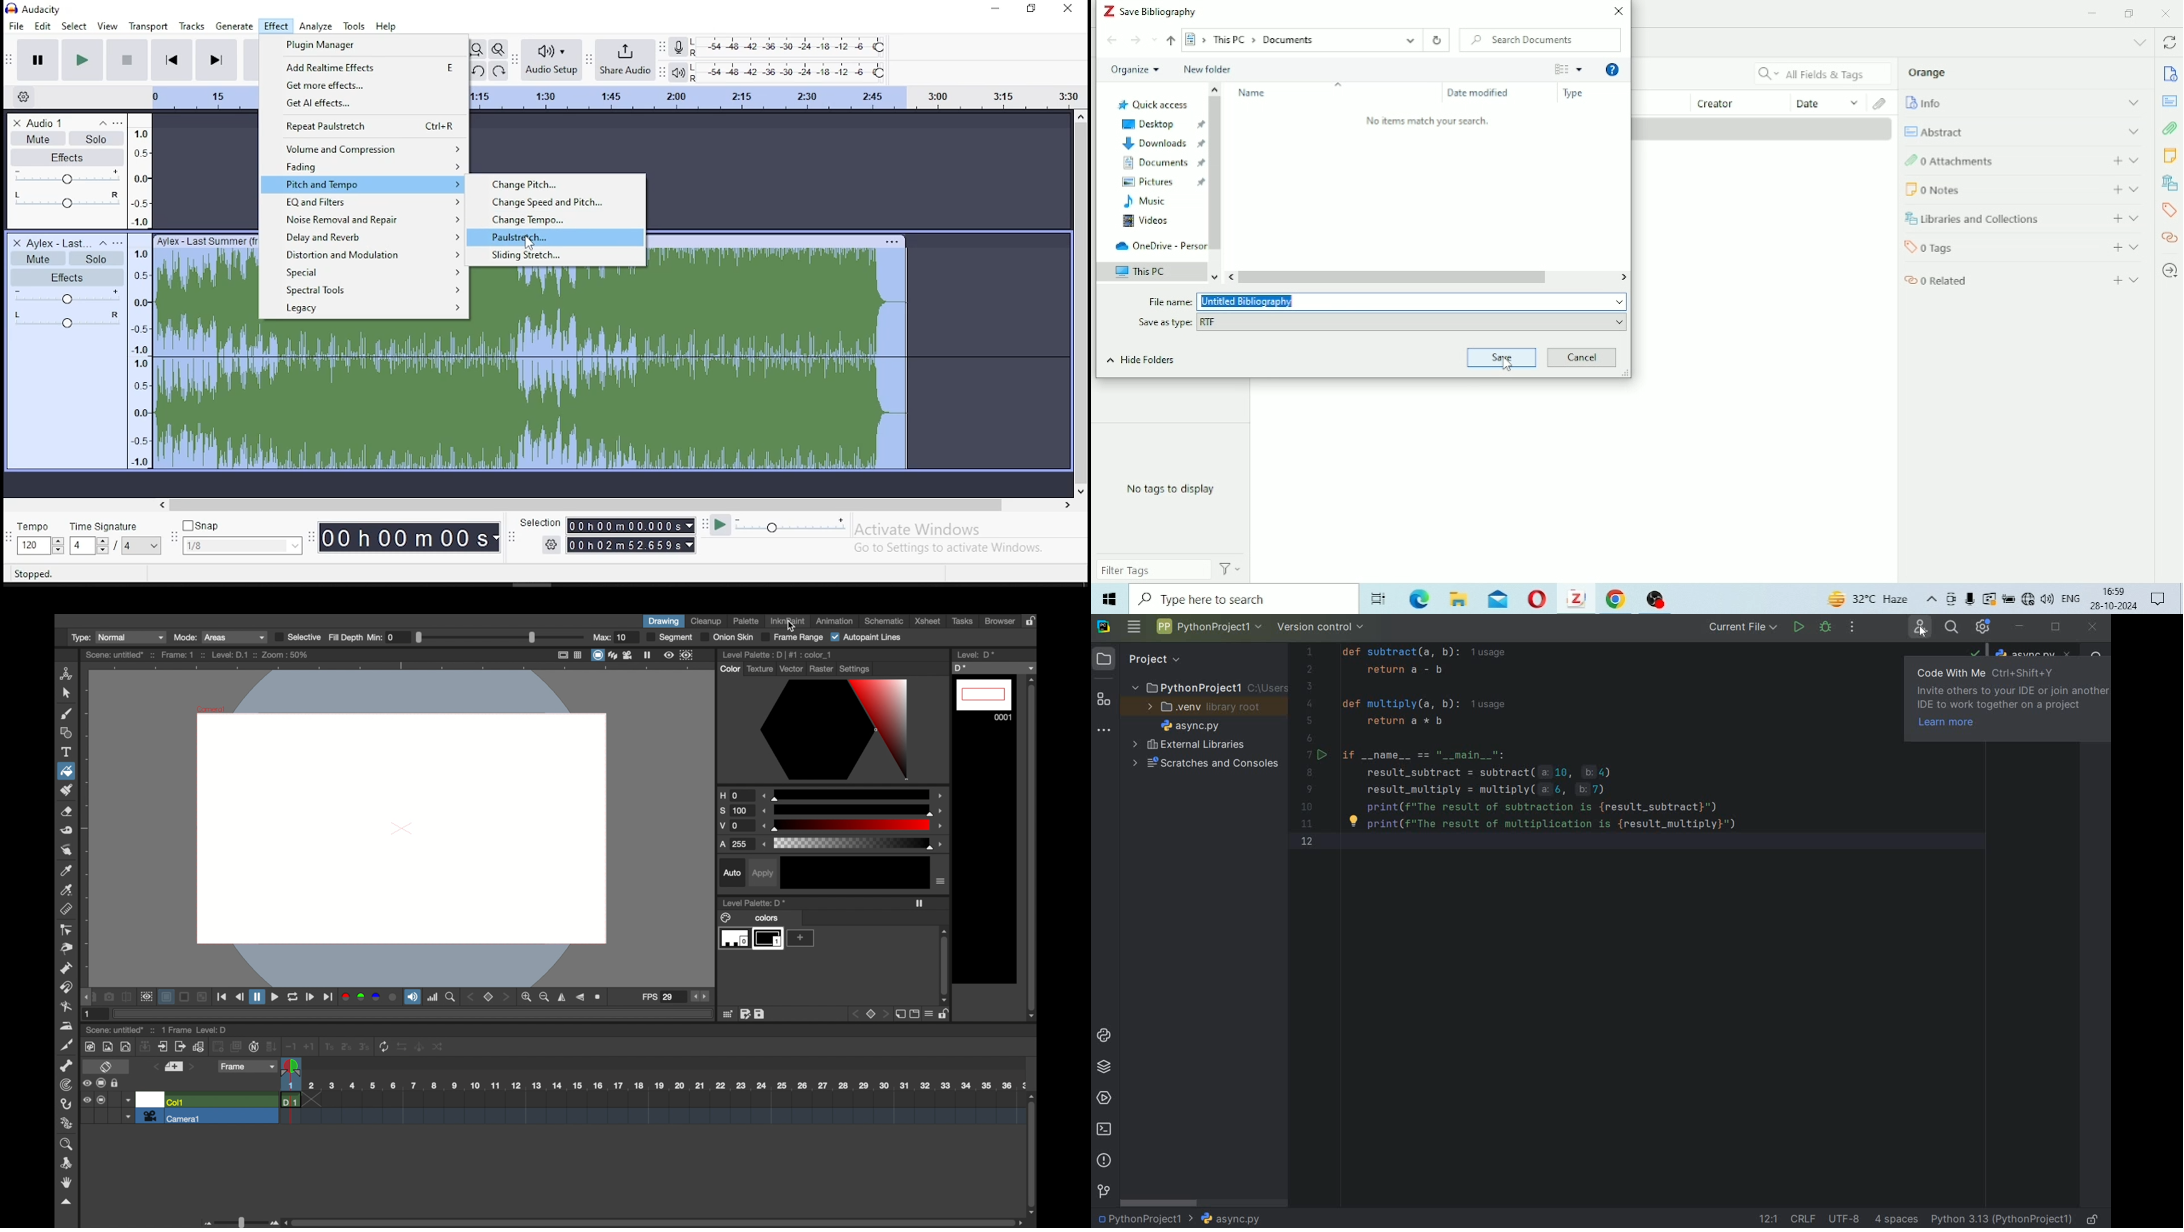 The height and width of the screenshot is (1232, 2184). I want to click on Recent locations, so click(1155, 39).